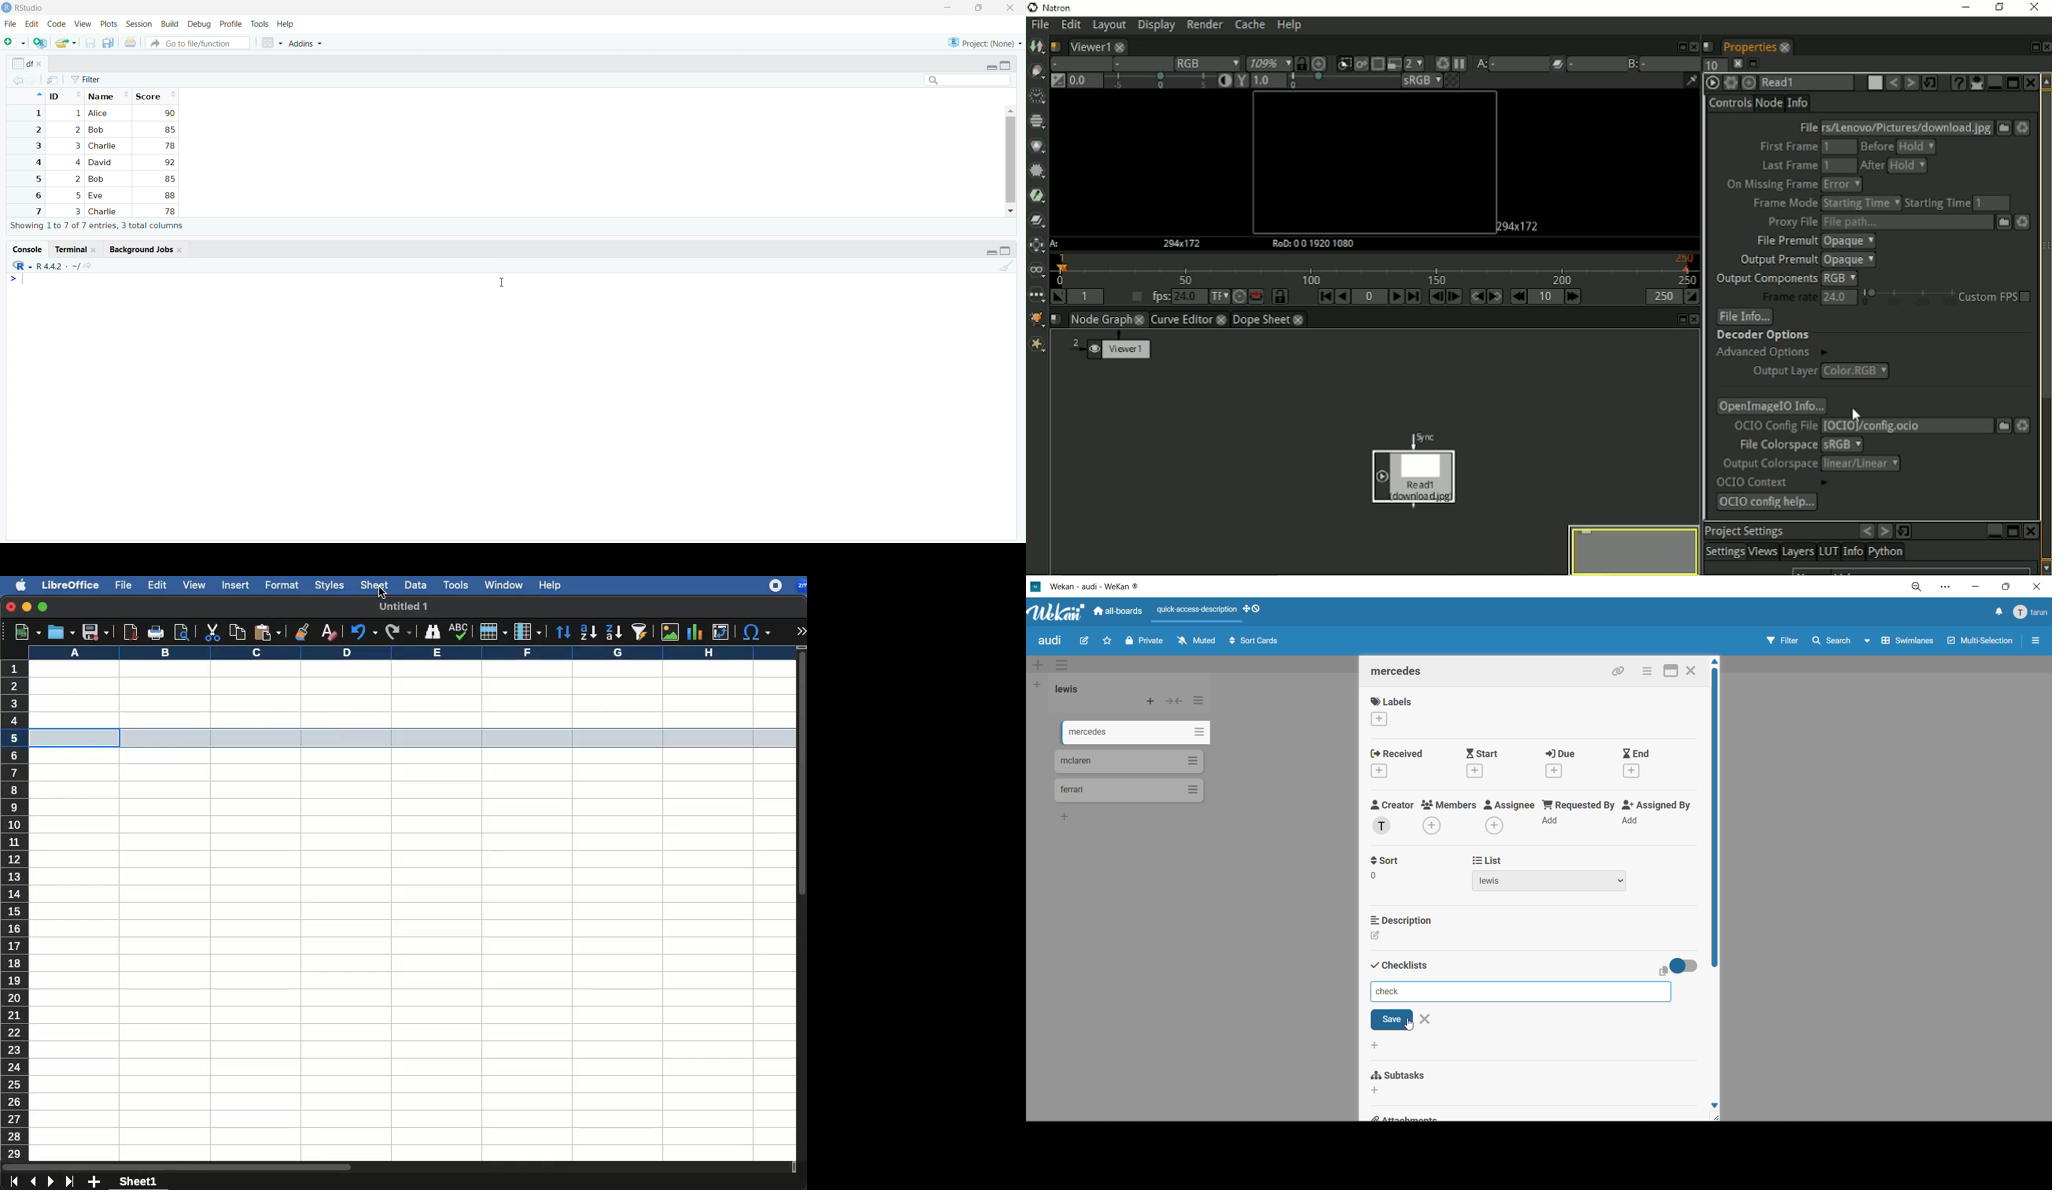  What do you see at coordinates (69, 250) in the screenshot?
I see `terminal` at bounding box center [69, 250].